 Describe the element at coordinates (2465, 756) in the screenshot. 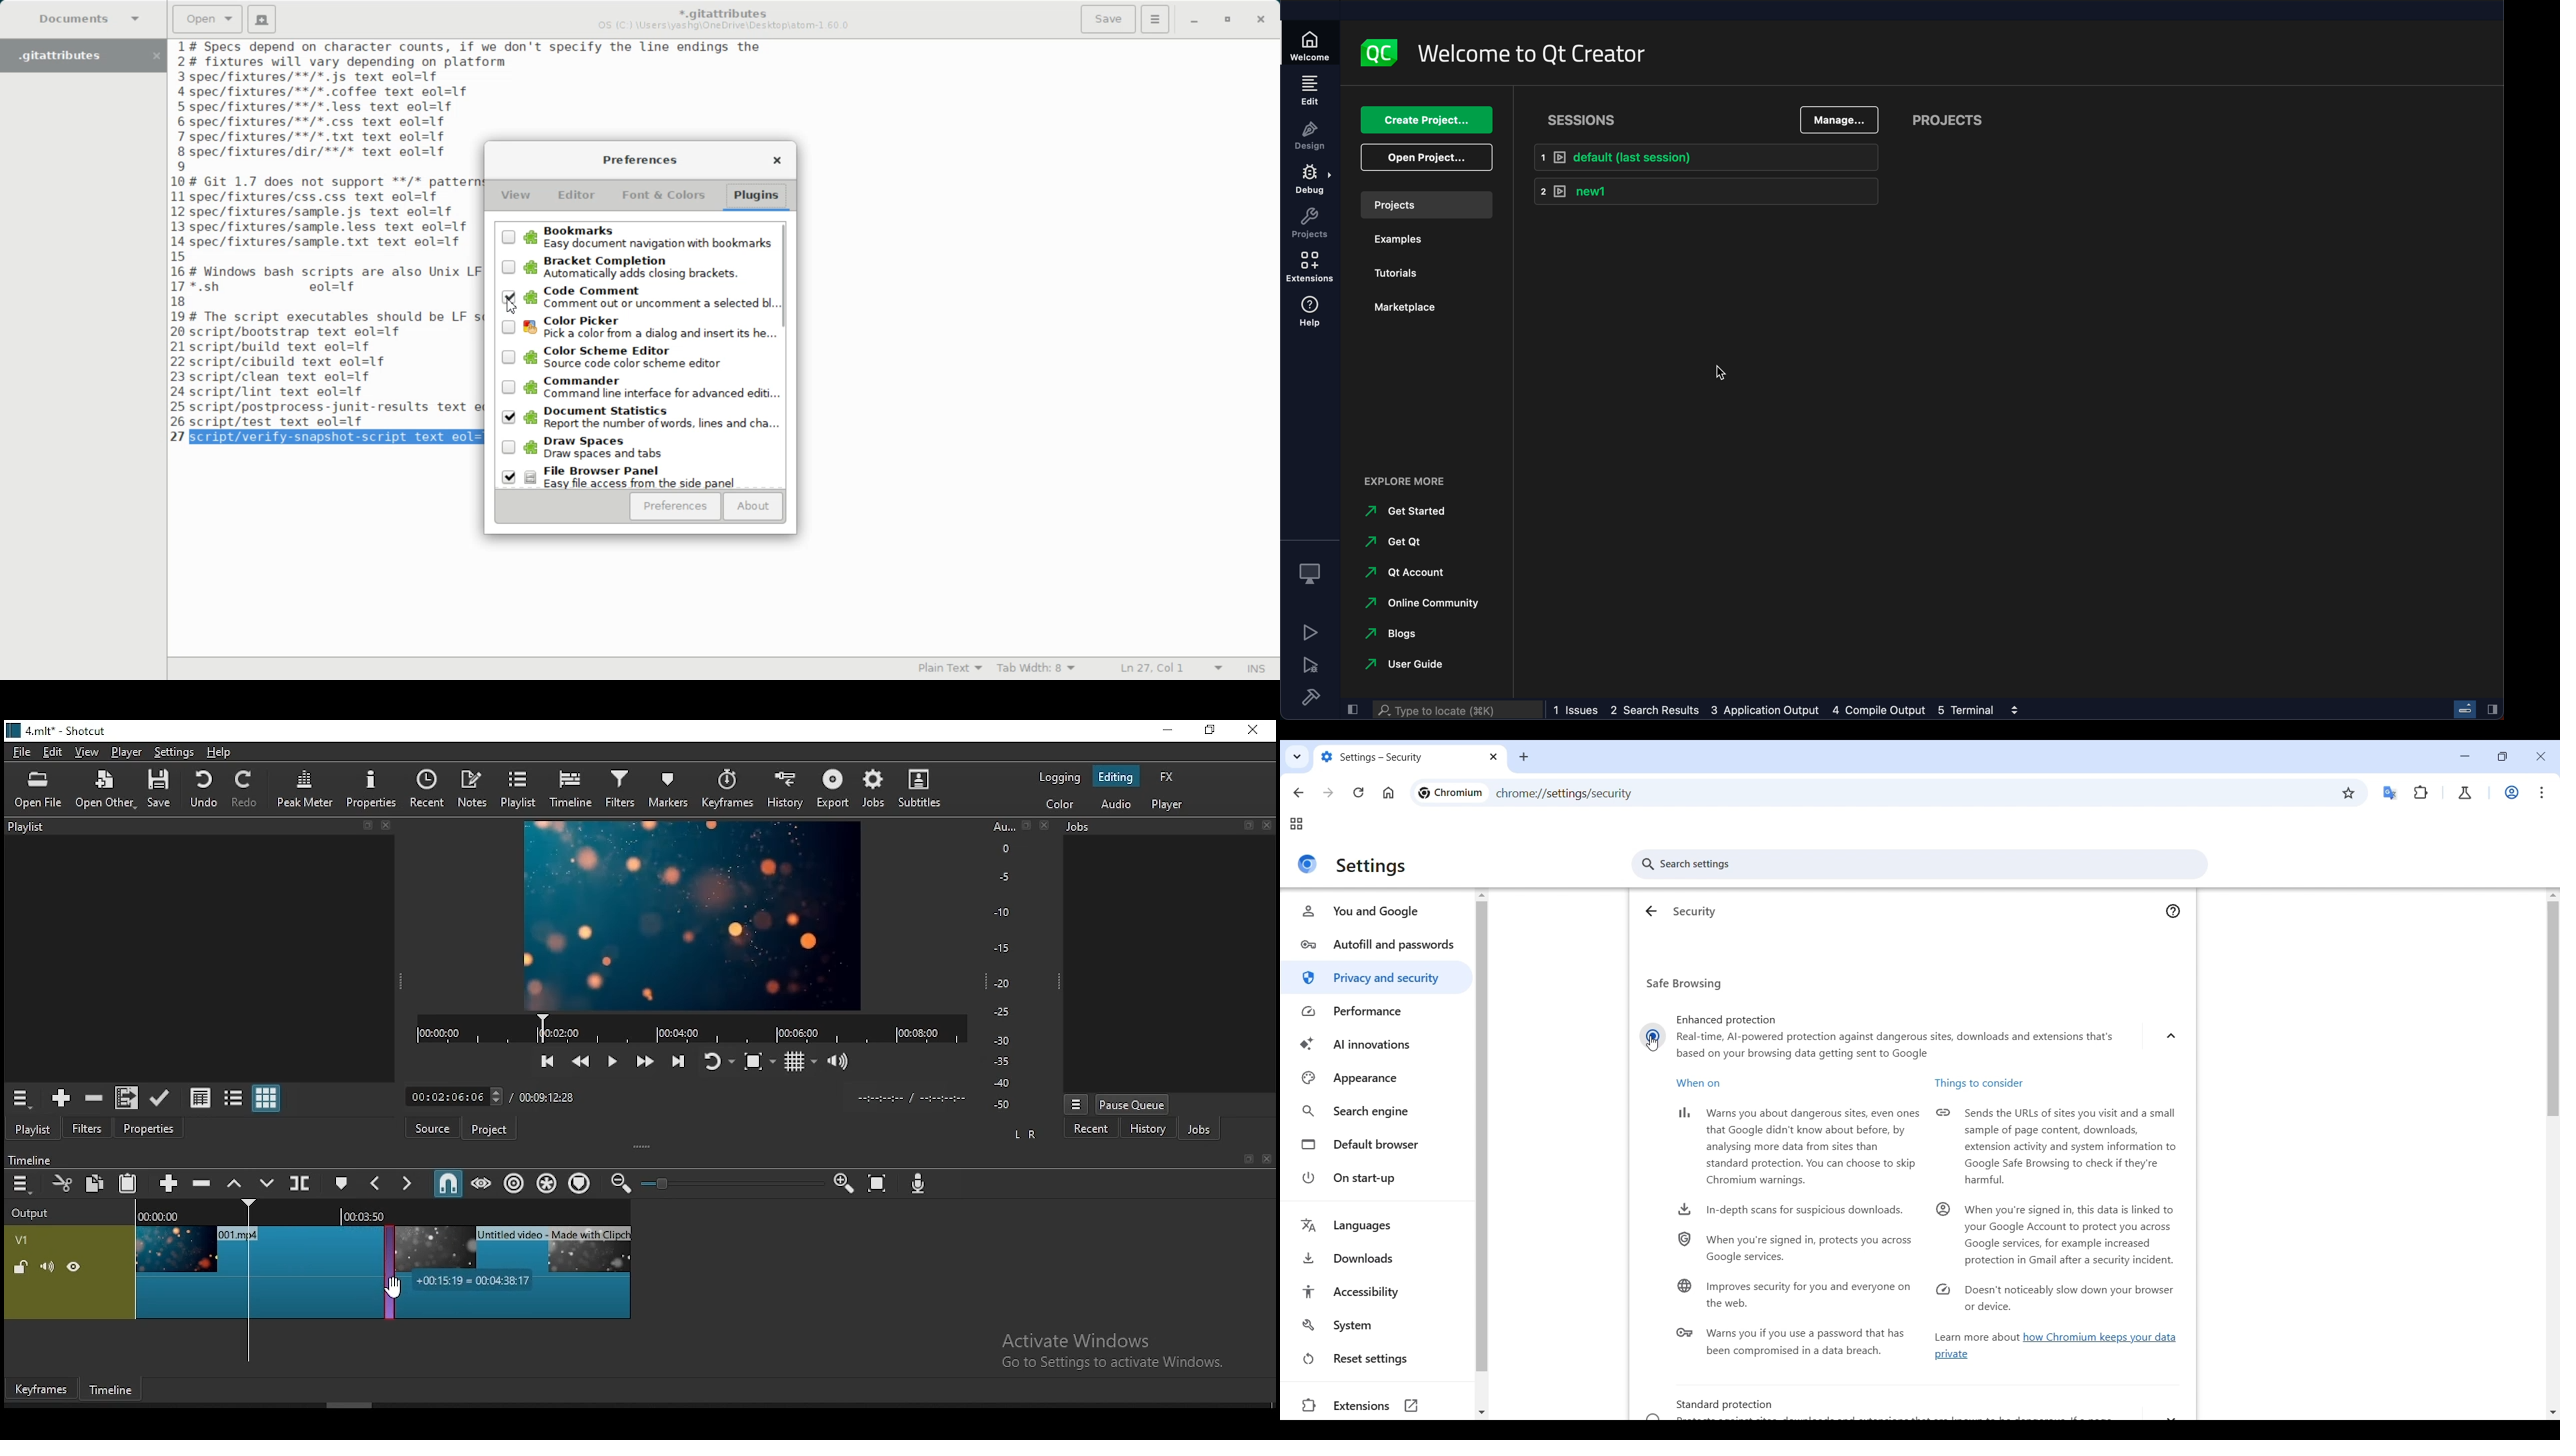

I see `Minimize` at that location.